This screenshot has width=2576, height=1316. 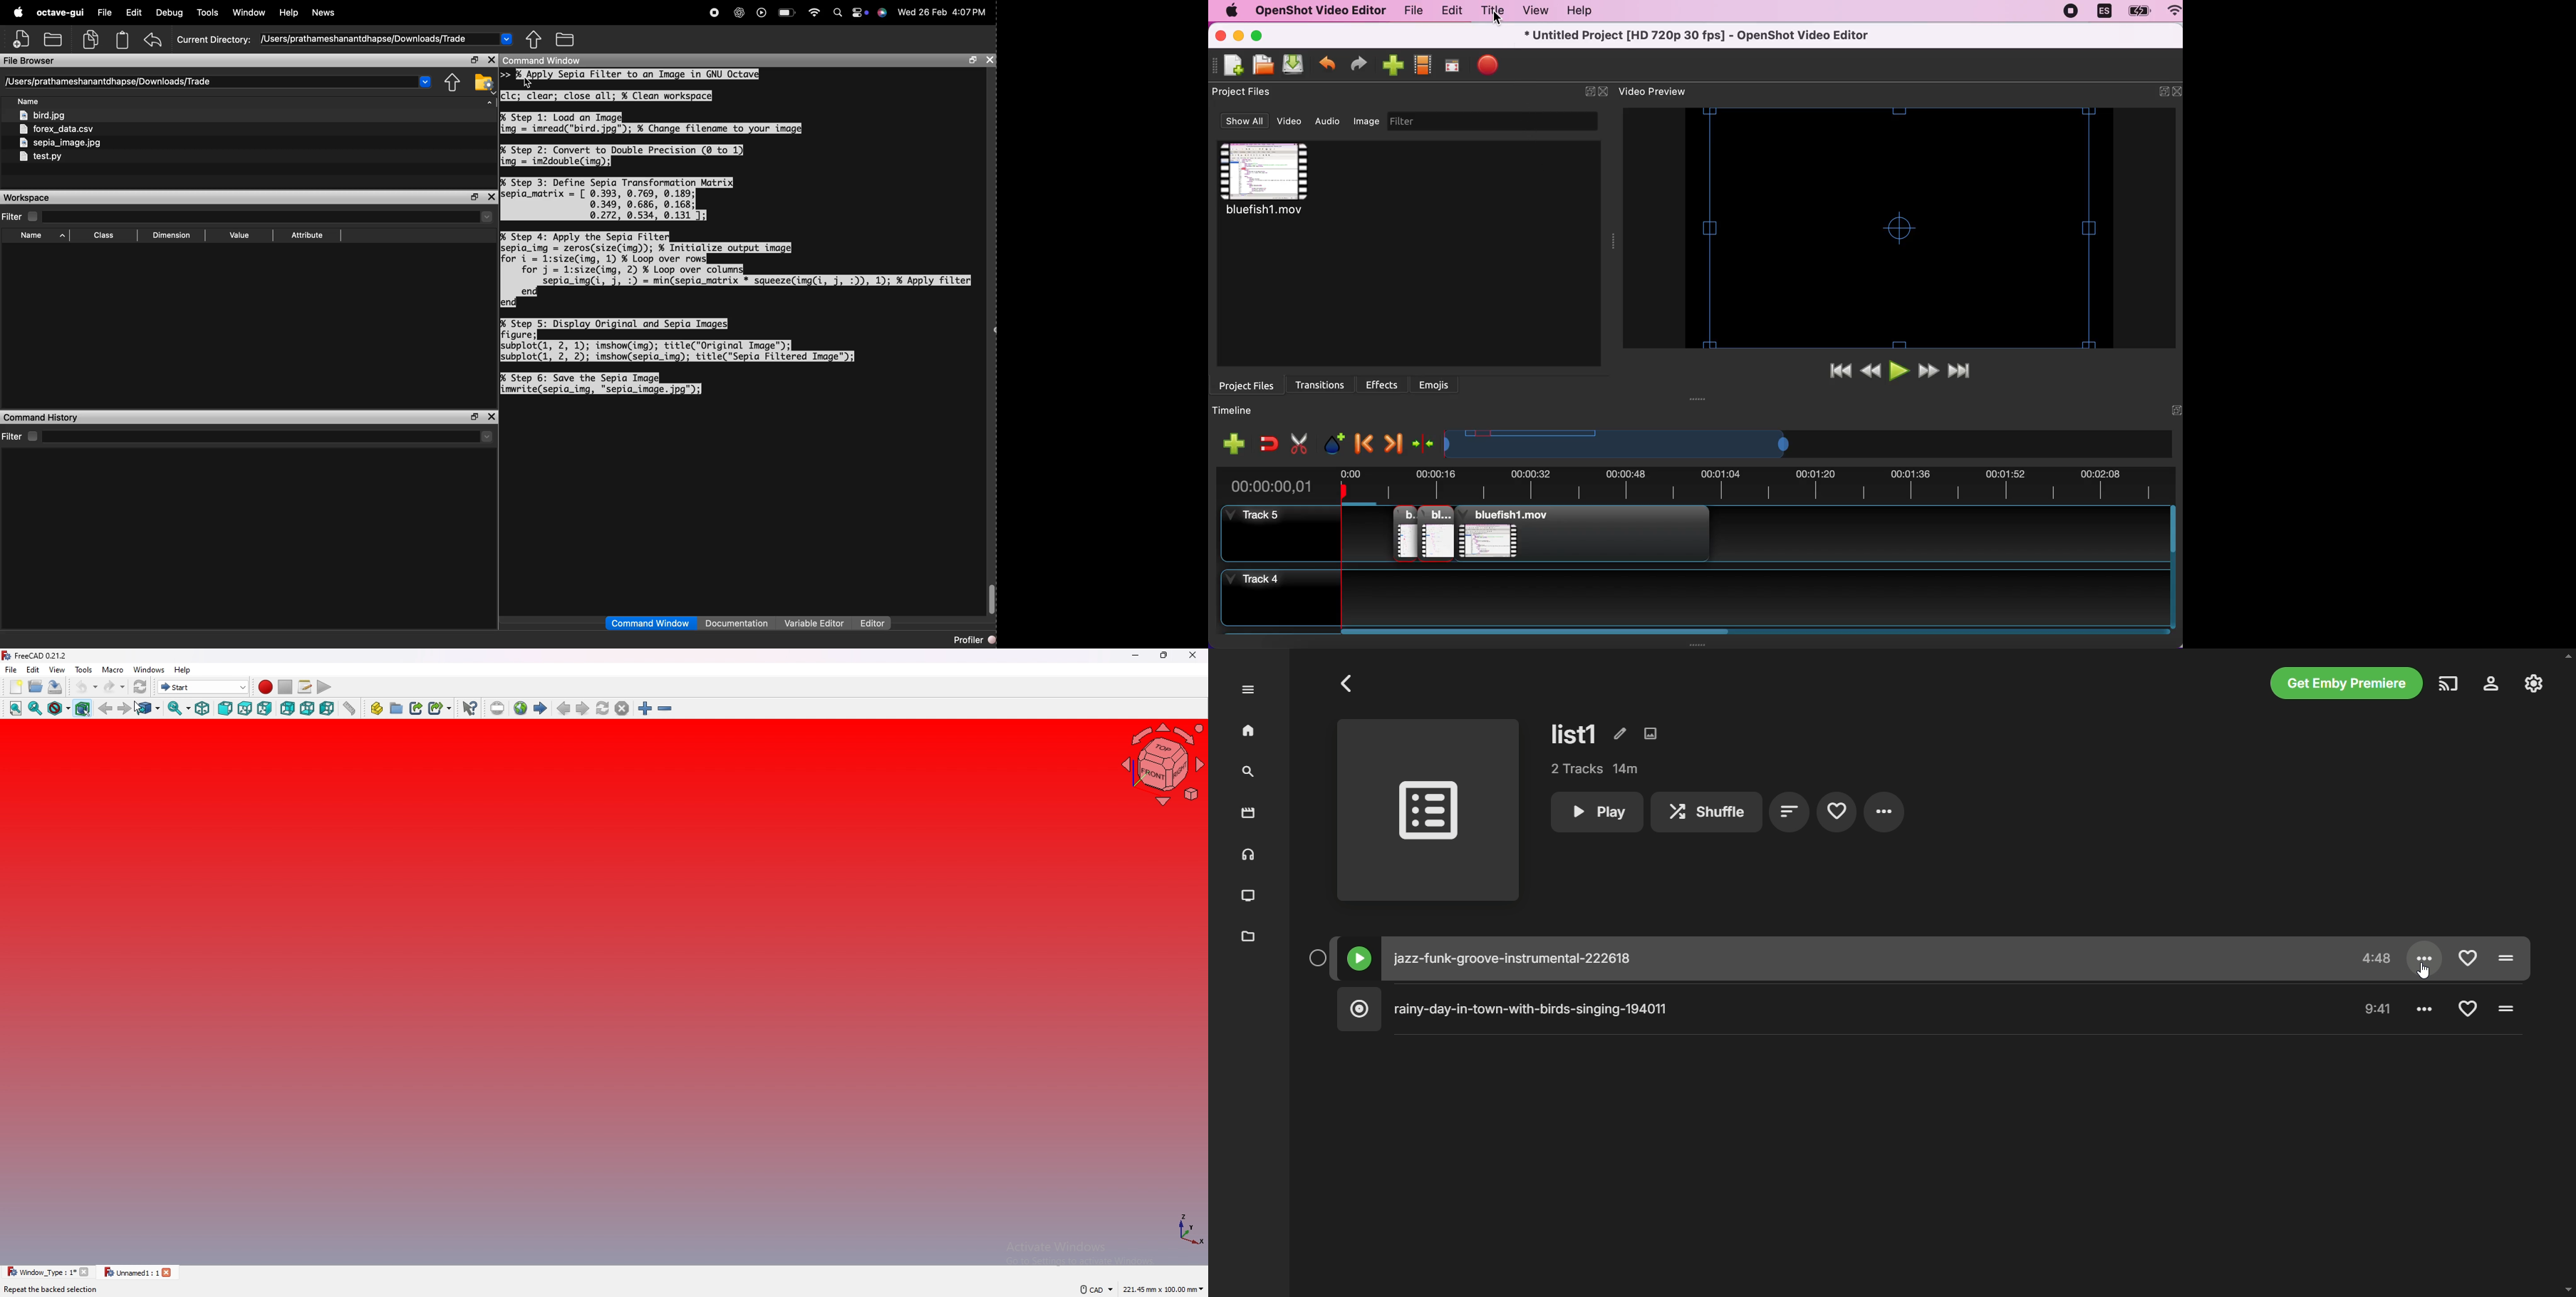 What do you see at coordinates (2424, 1009) in the screenshot?
I see `Settings` at bounding box center [2424, 1009].